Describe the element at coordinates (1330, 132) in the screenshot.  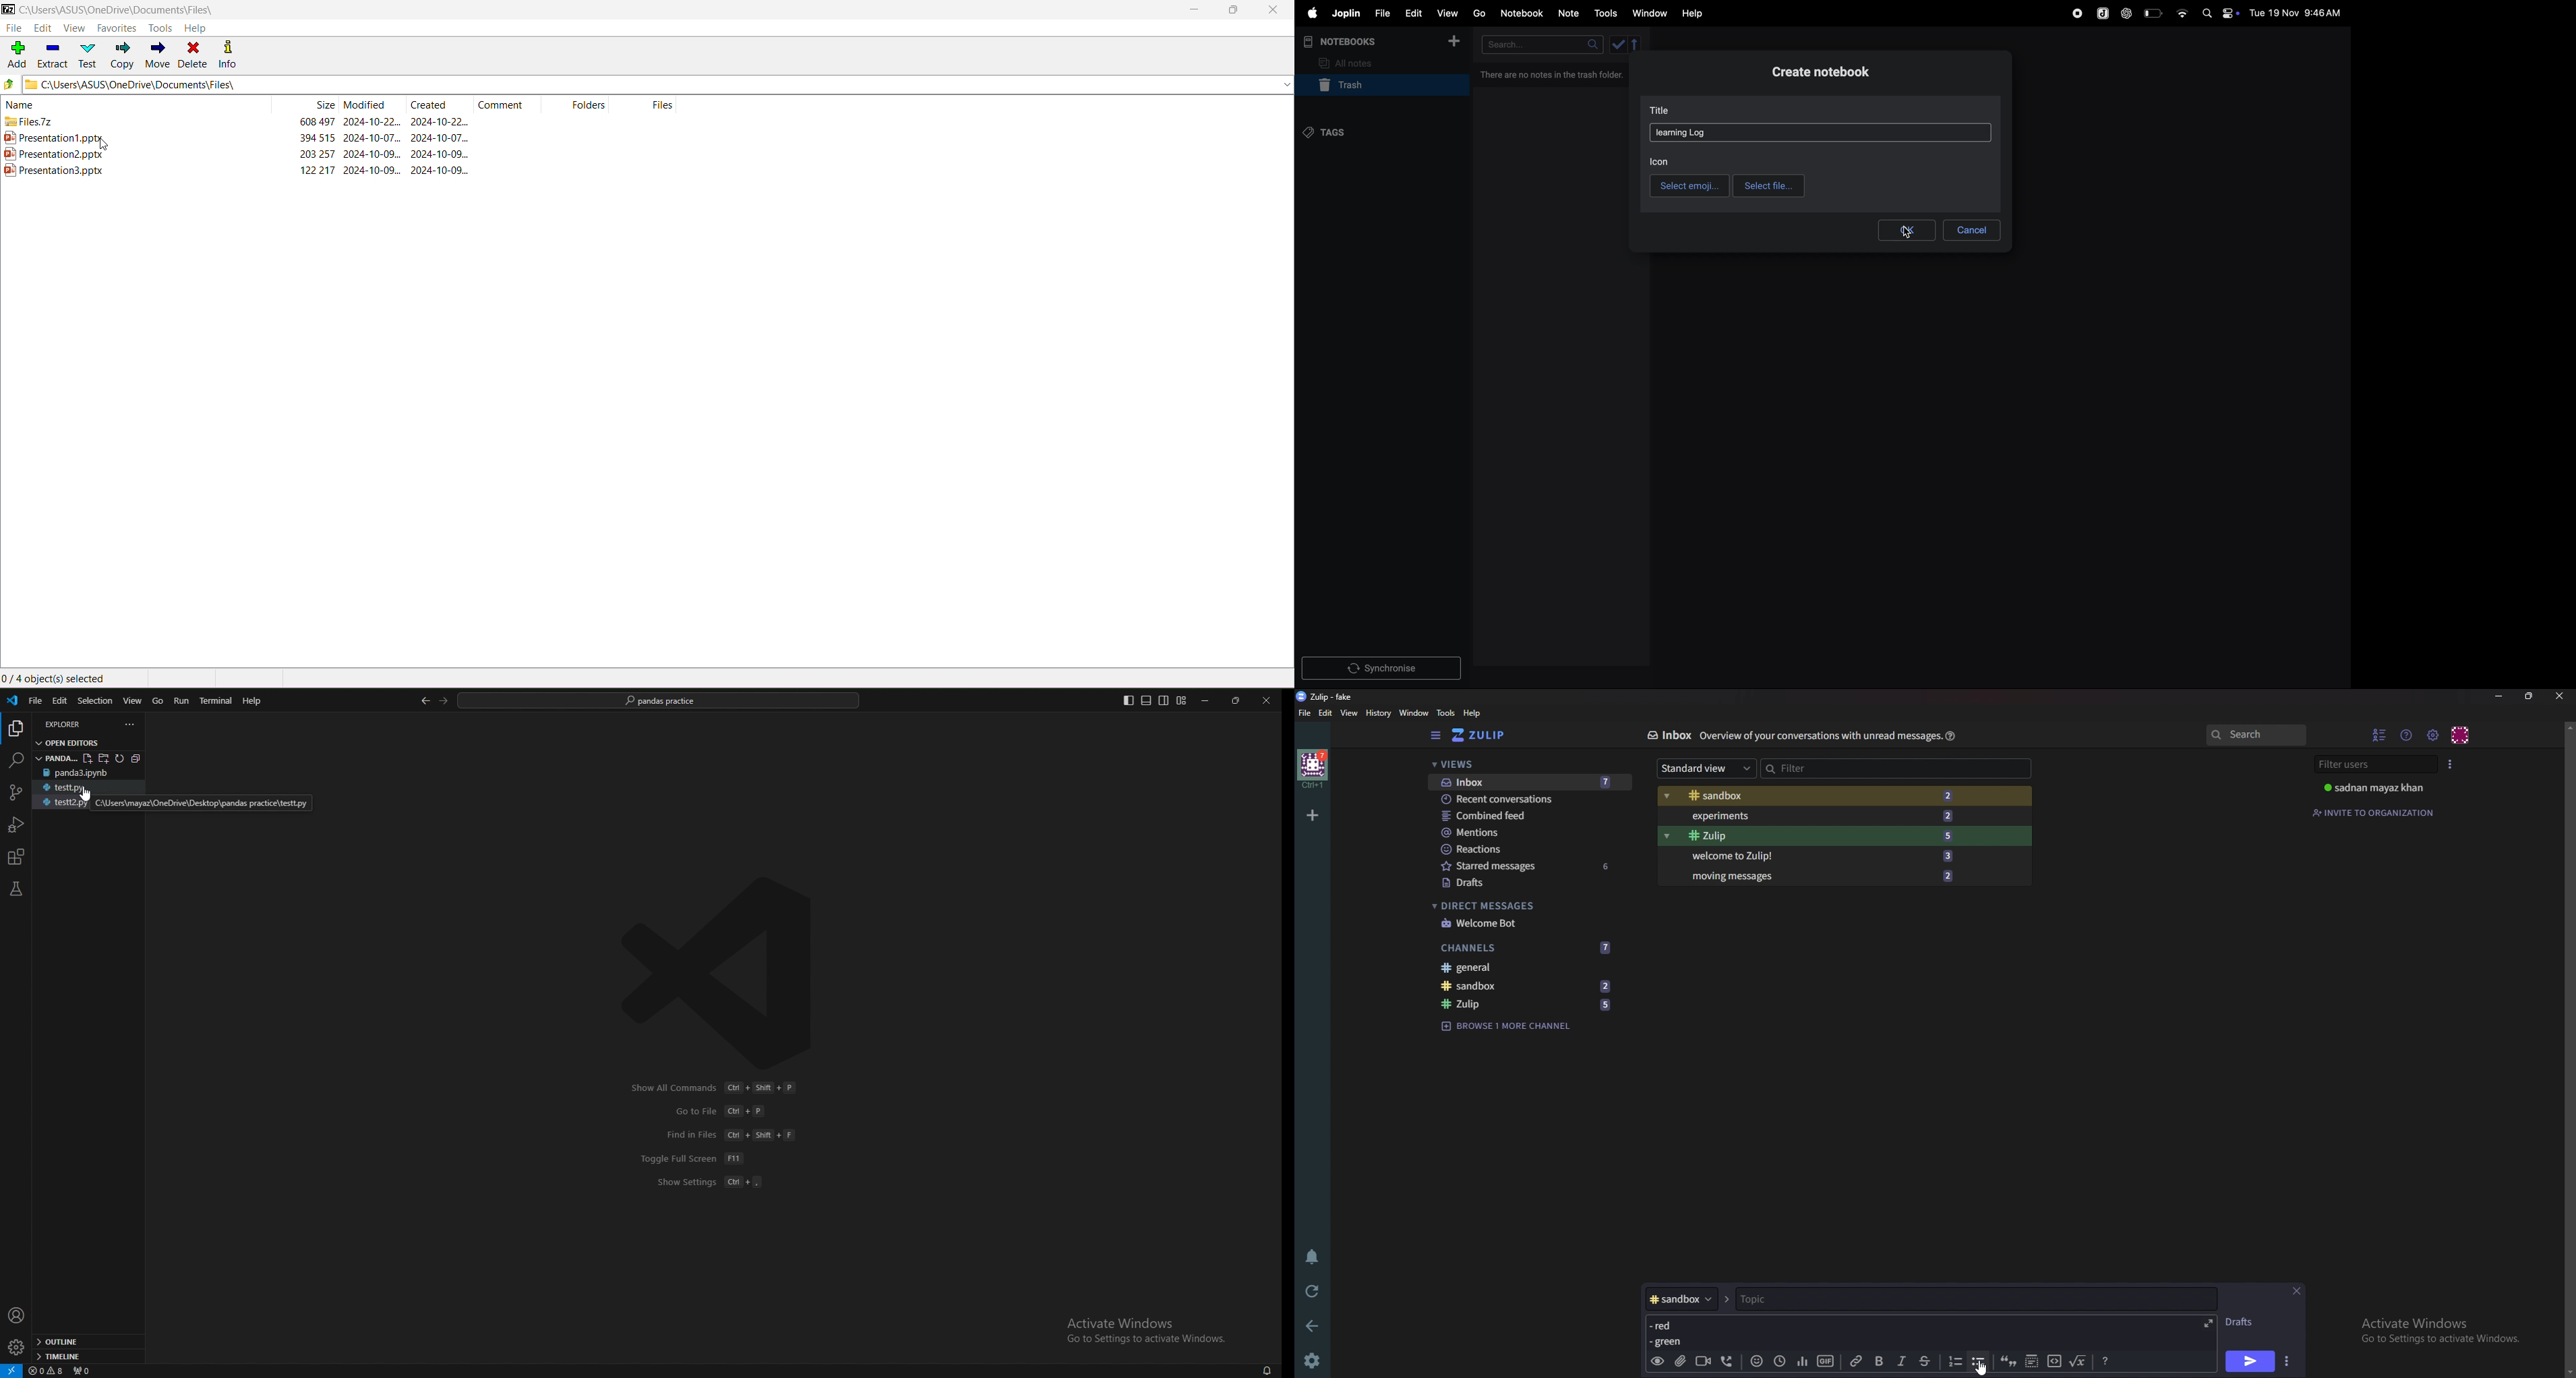
I see `tags` at that location.